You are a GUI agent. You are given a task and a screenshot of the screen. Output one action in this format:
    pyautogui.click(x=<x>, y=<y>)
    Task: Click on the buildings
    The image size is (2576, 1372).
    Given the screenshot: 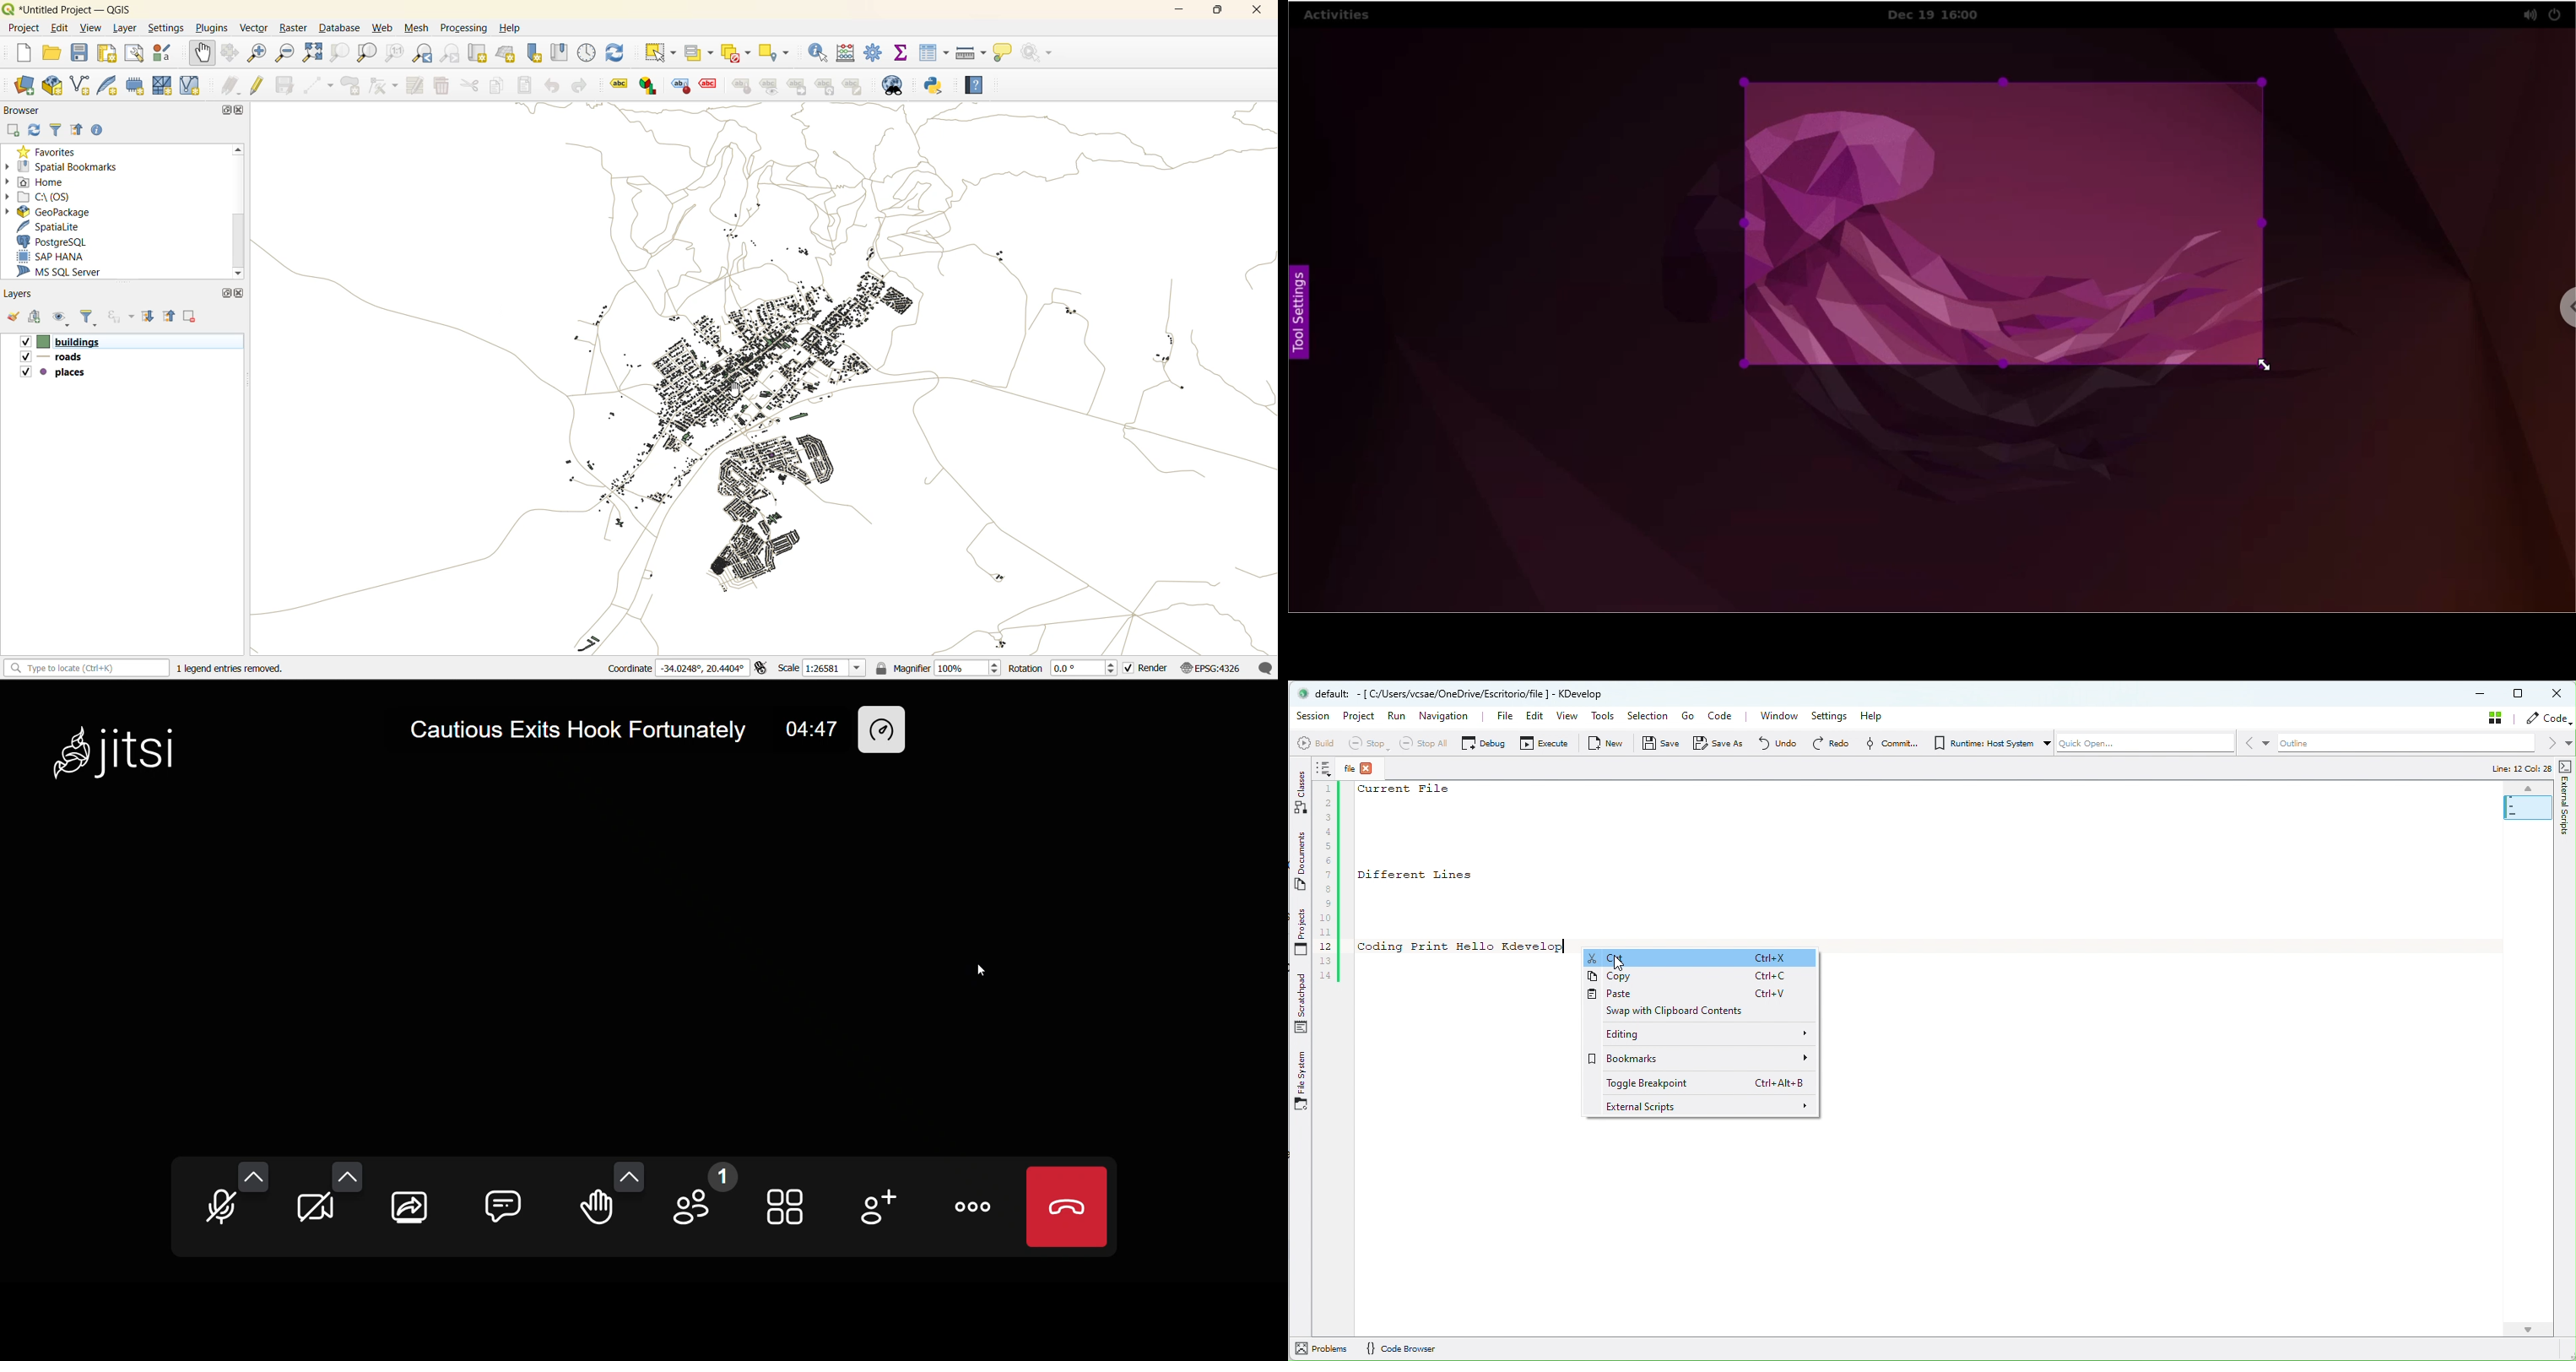 What is the action you would take?
    pyautogui.click(x=67, y=342)
    